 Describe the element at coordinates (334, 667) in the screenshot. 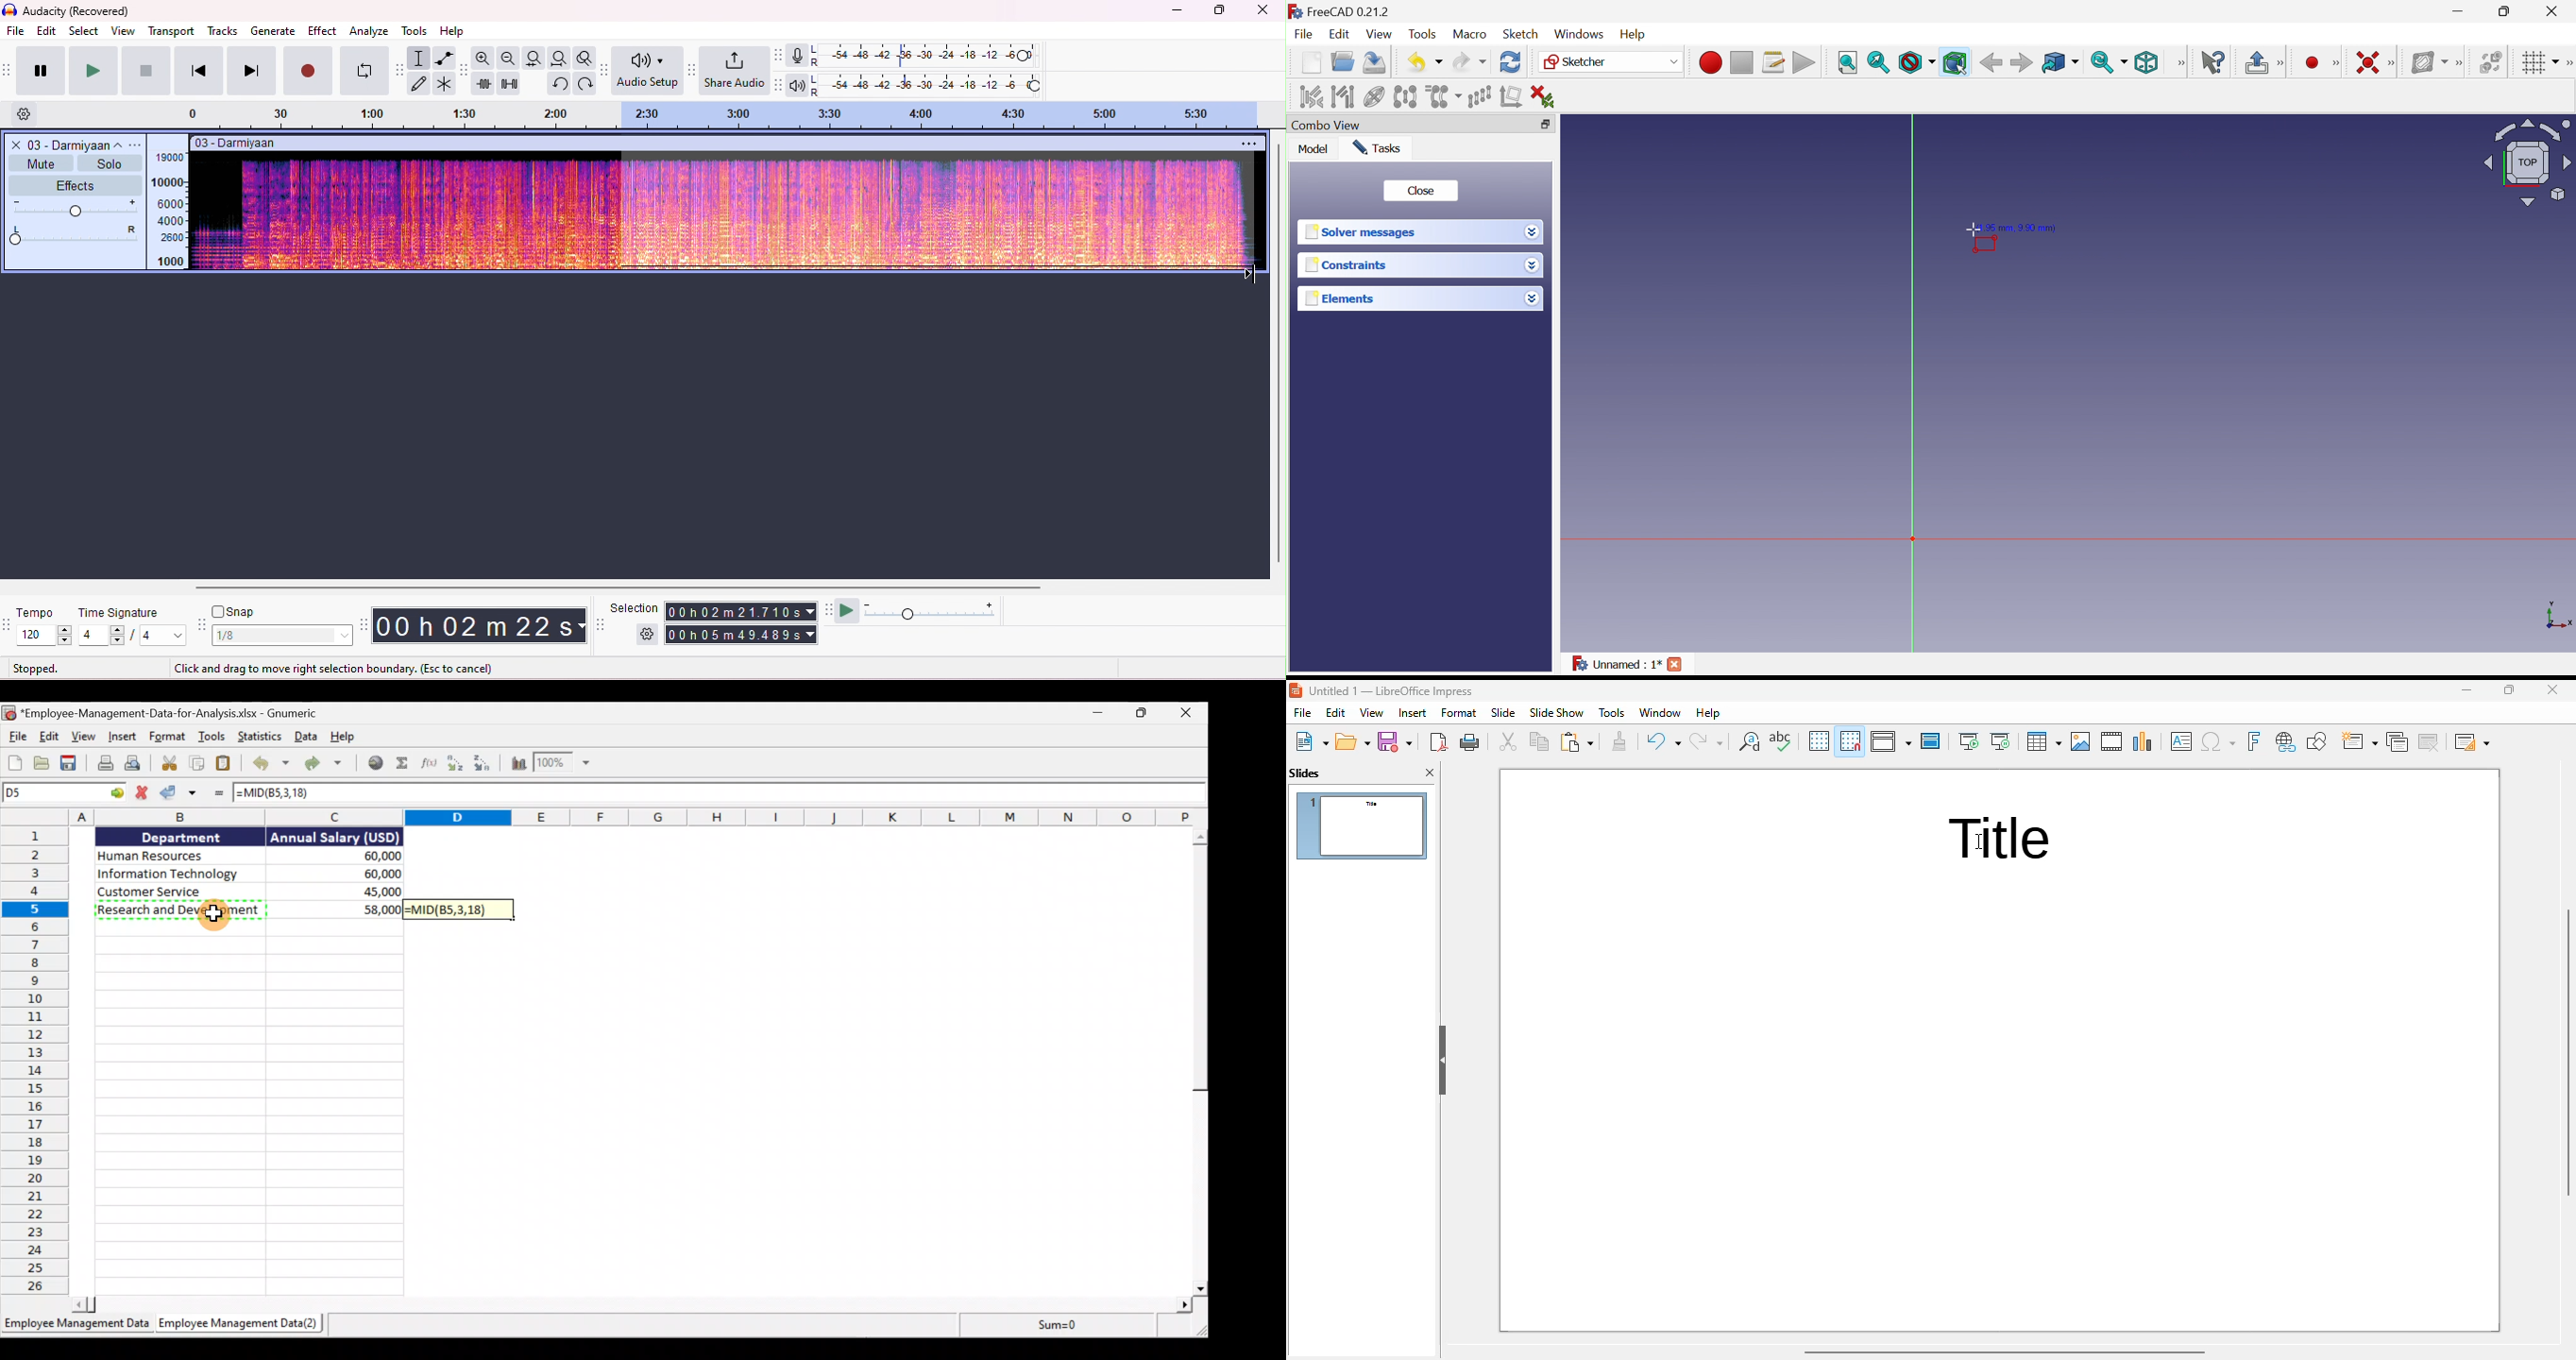

I see `Click and drag to move right selection boundary. (Esc to cancel)` at that location.